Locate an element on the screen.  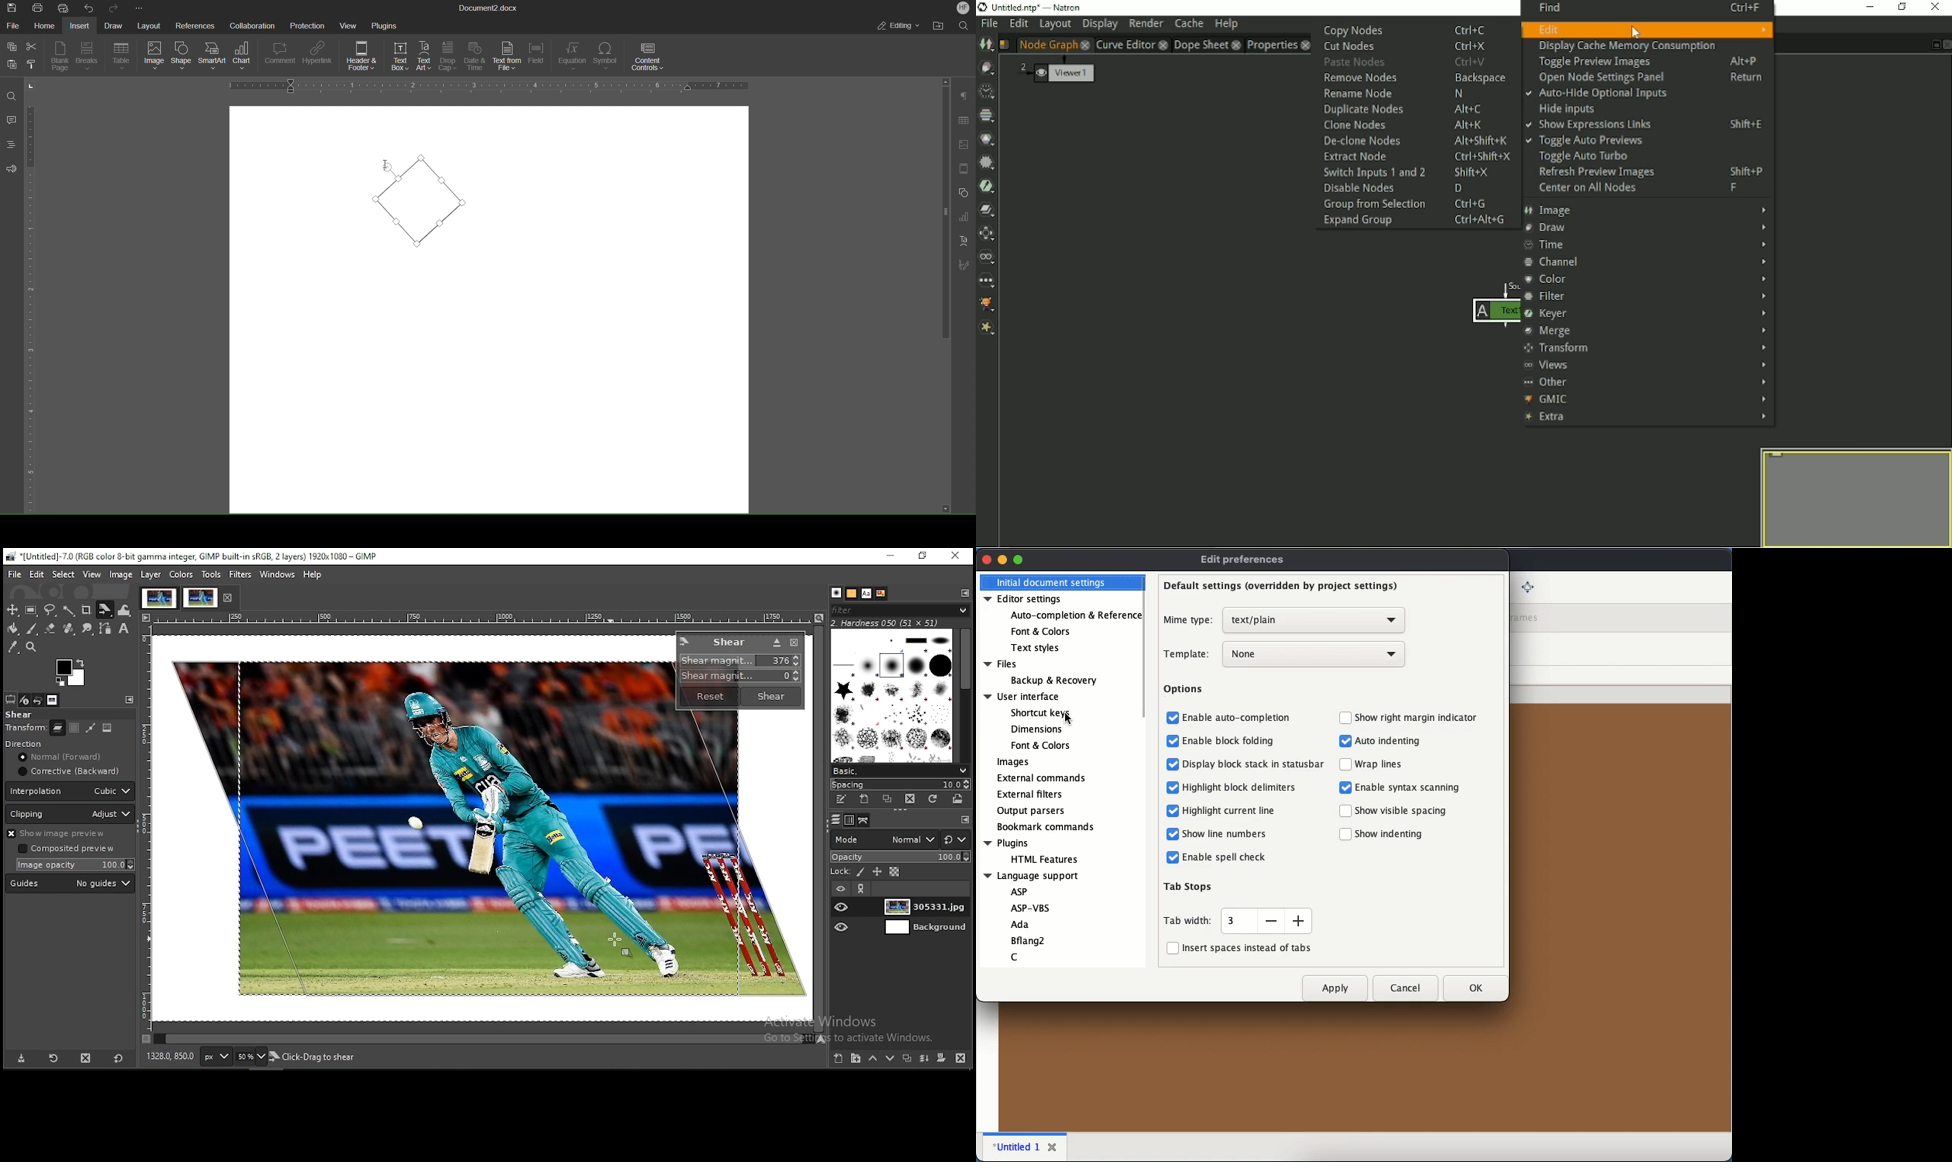
Color is located at coordinates (1645, 279).